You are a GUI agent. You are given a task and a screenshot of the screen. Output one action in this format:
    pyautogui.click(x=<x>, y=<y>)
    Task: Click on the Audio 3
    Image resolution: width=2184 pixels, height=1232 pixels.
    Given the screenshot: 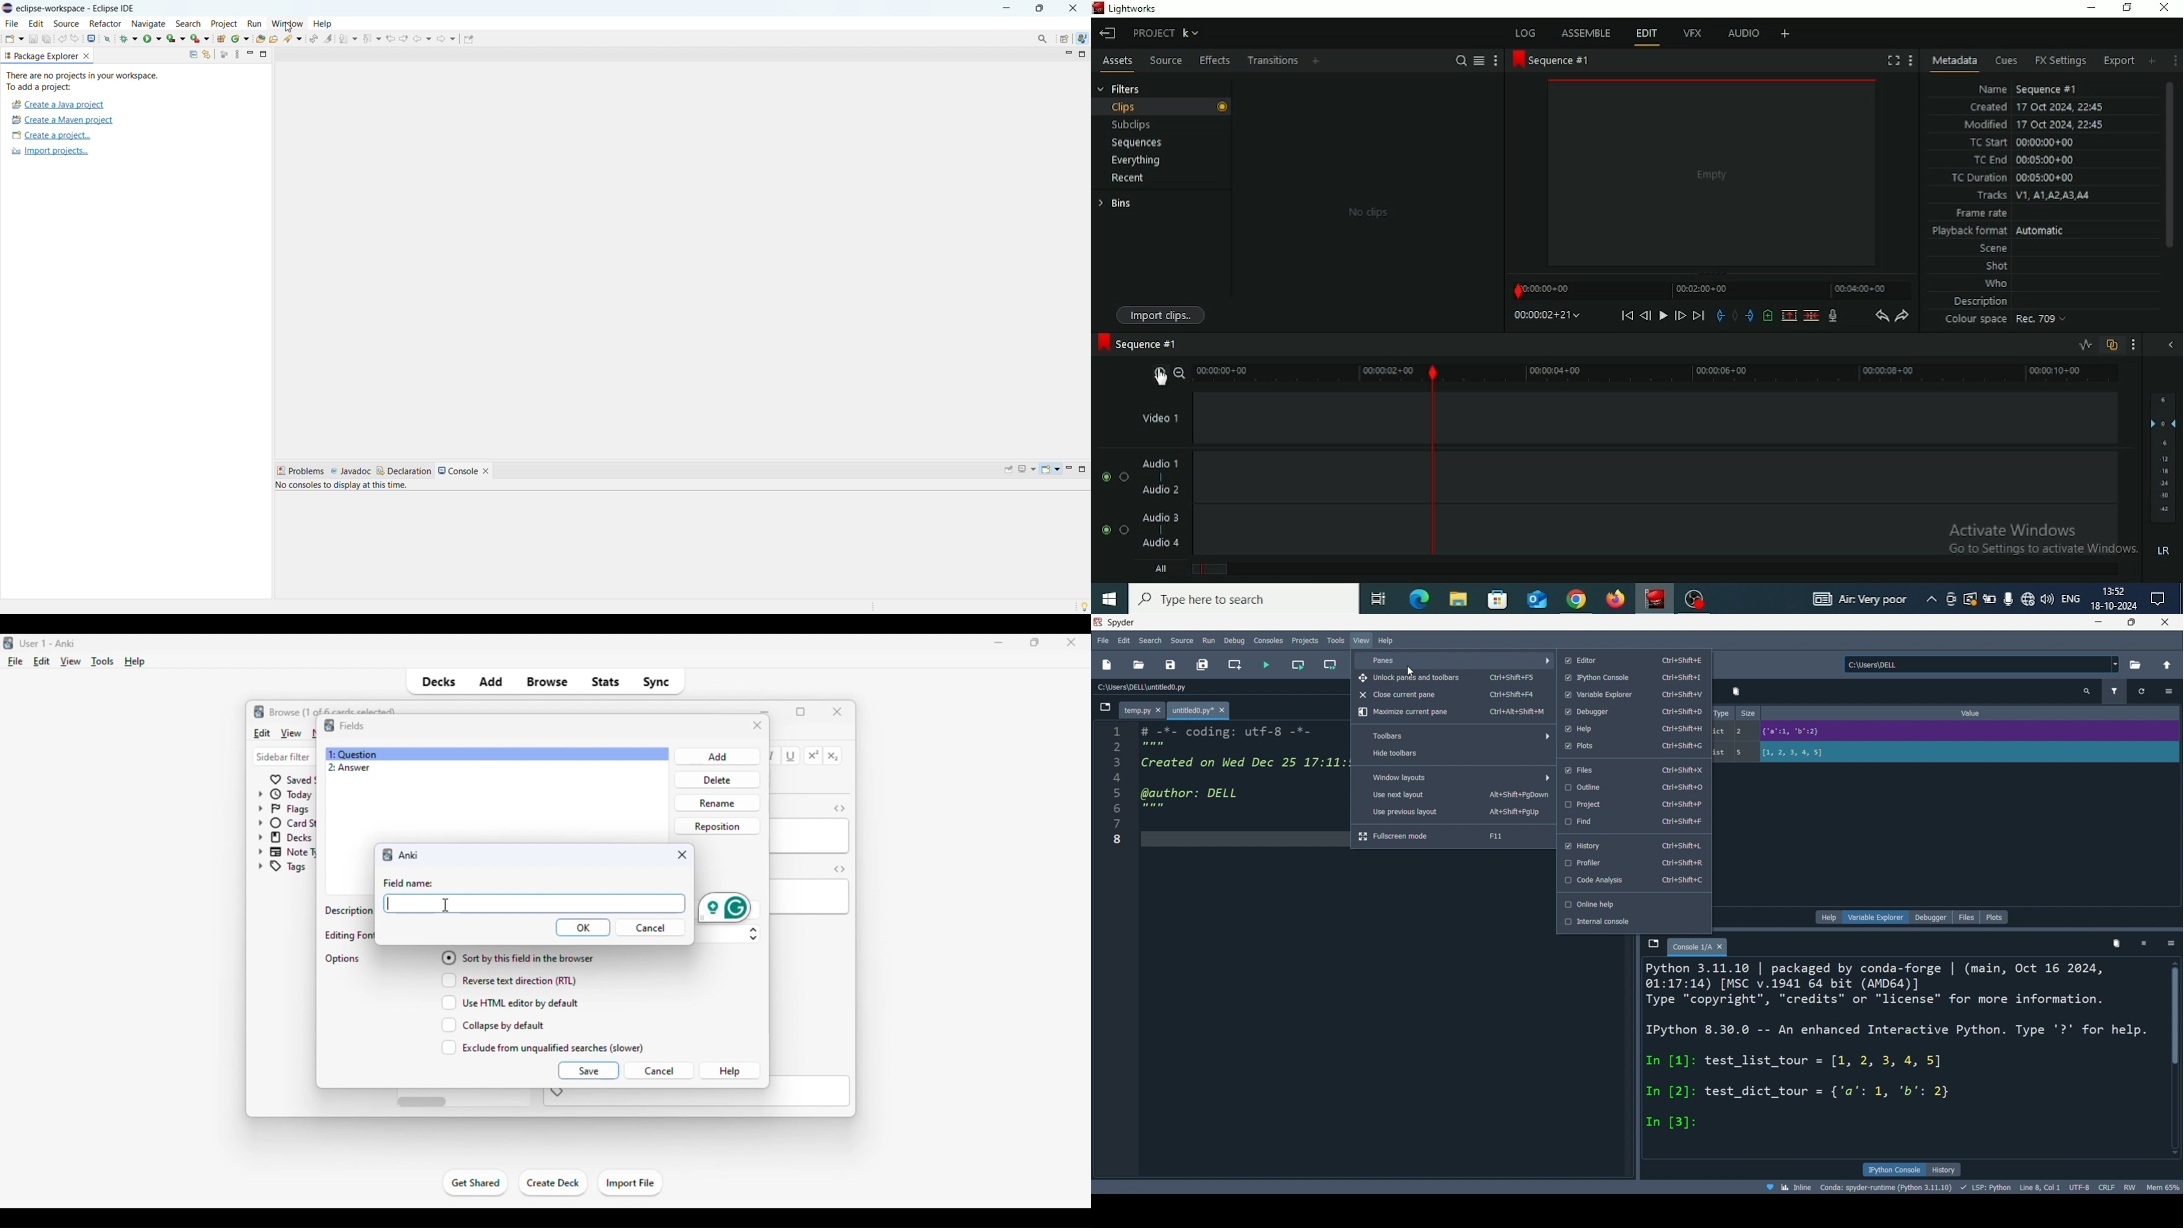 What is the action you would take?
    pyautogui.click(x=1162, y=516)
    